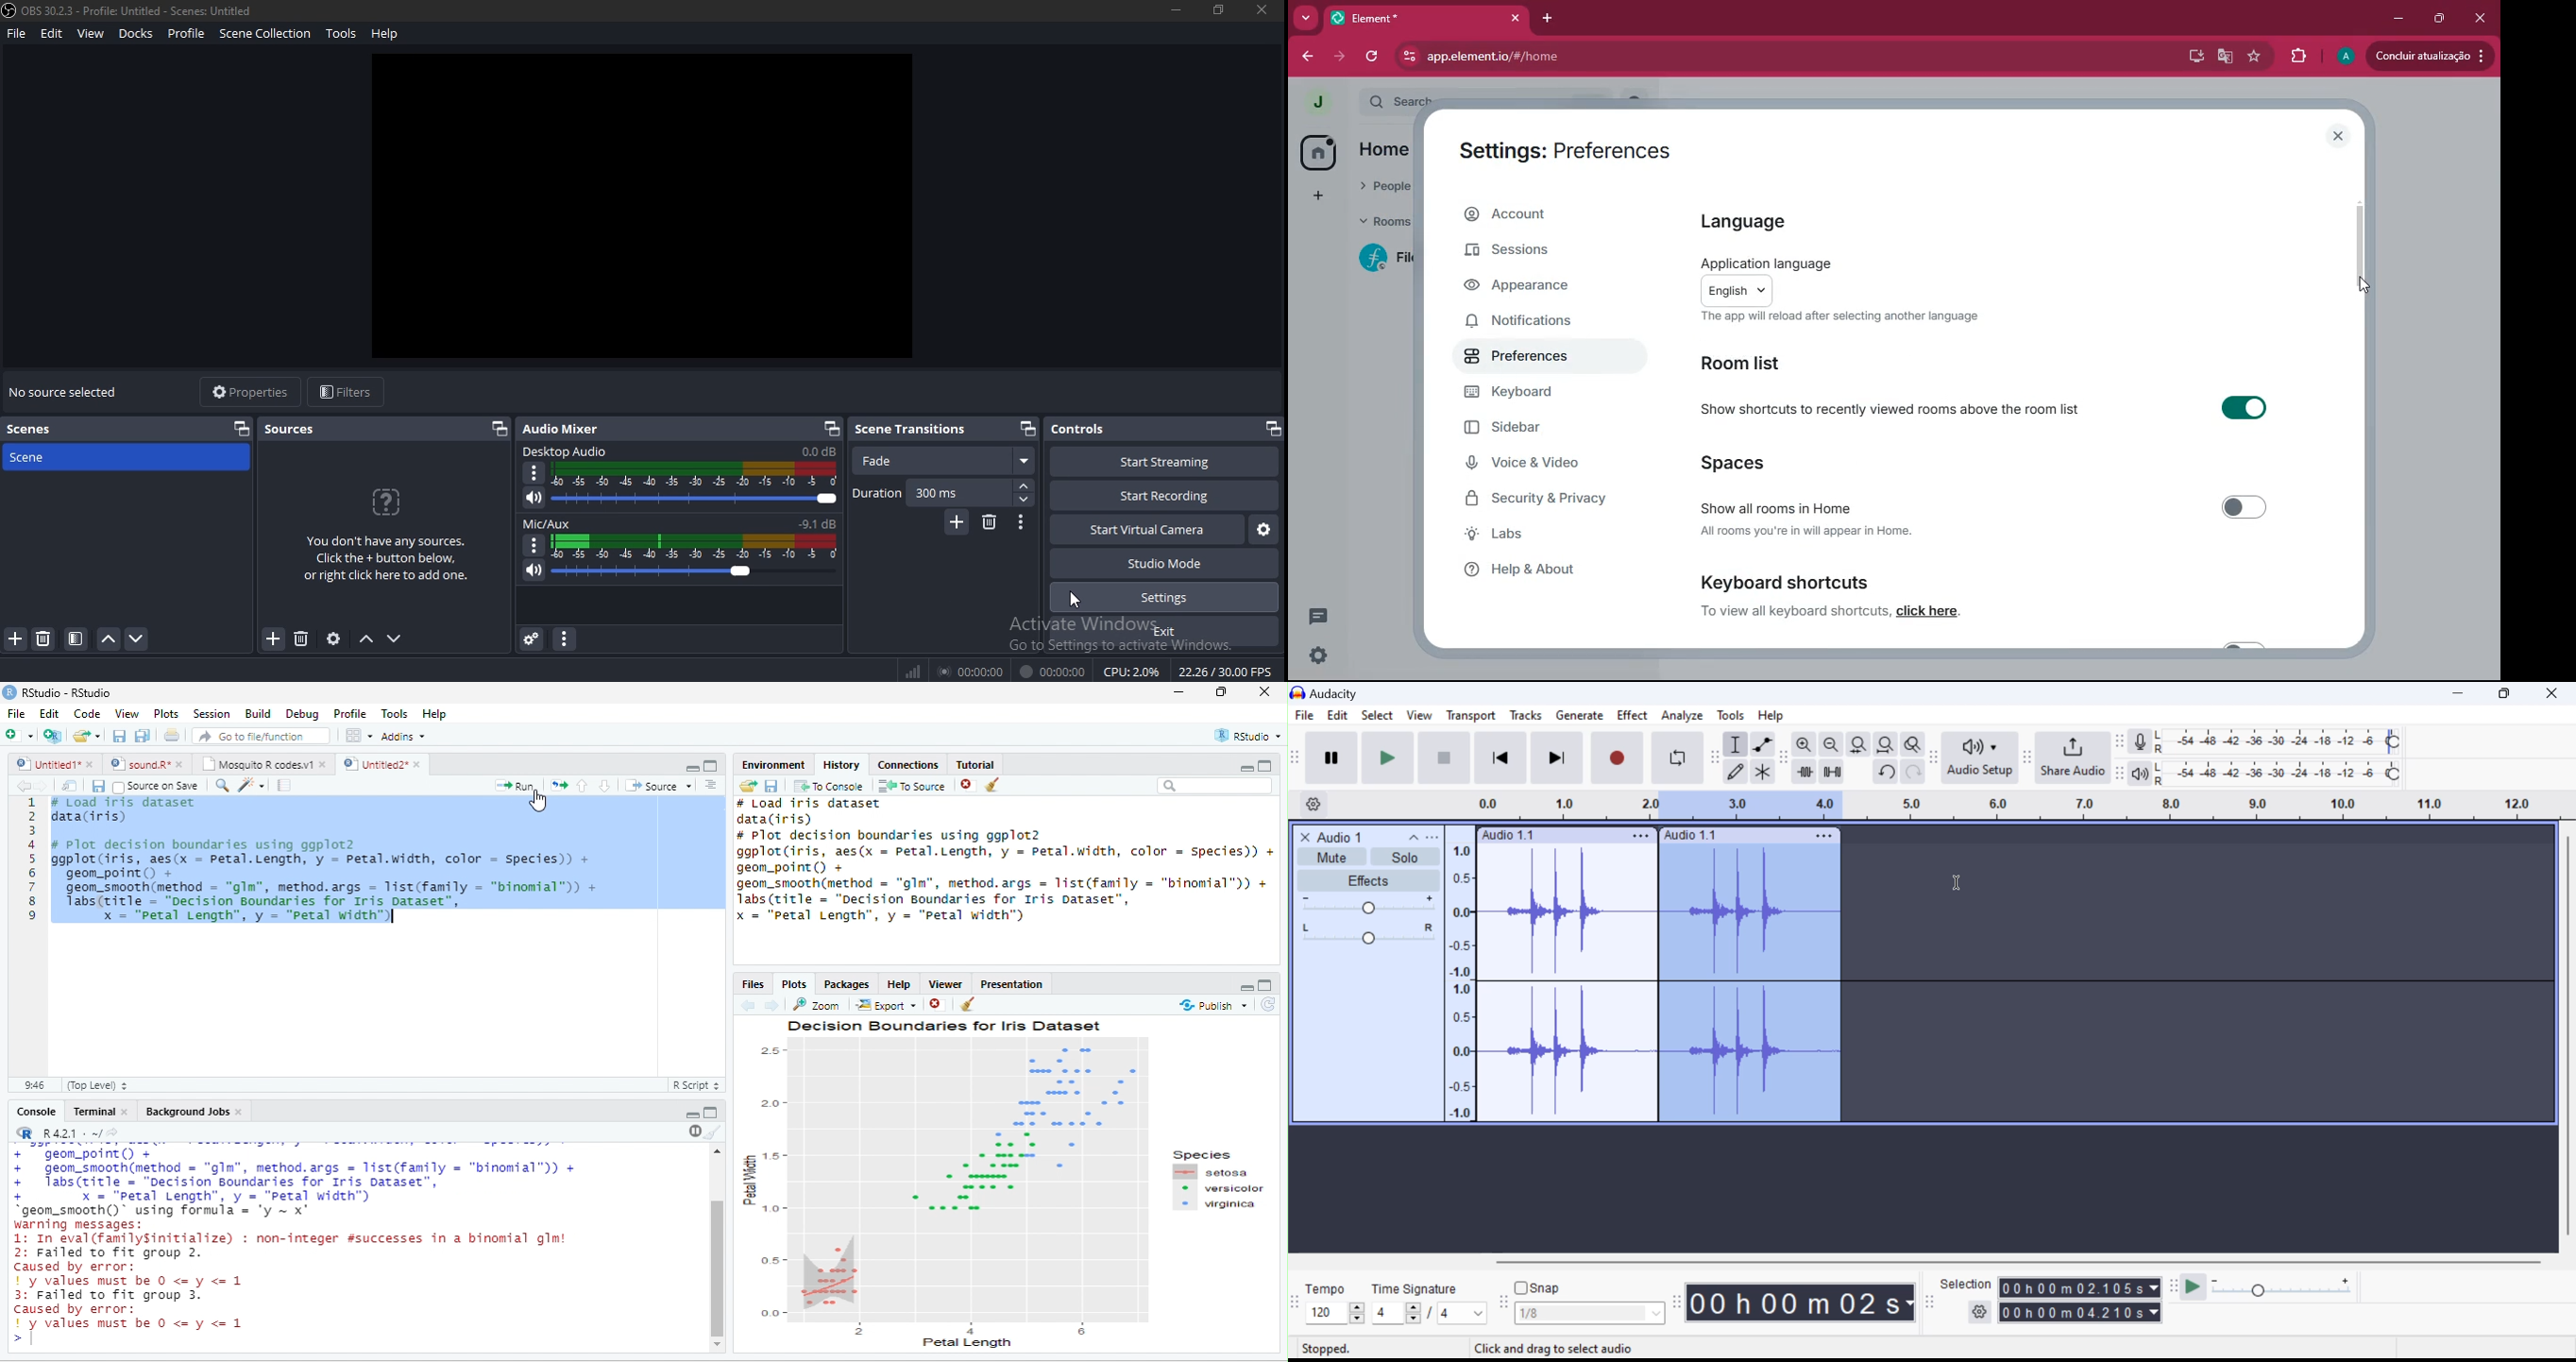 This screenshot has height=1372, width=2576. What do you see at coordinates (1248, 736) in the screenshot?
I see `RStudio` at bounding box center [1248, 736].